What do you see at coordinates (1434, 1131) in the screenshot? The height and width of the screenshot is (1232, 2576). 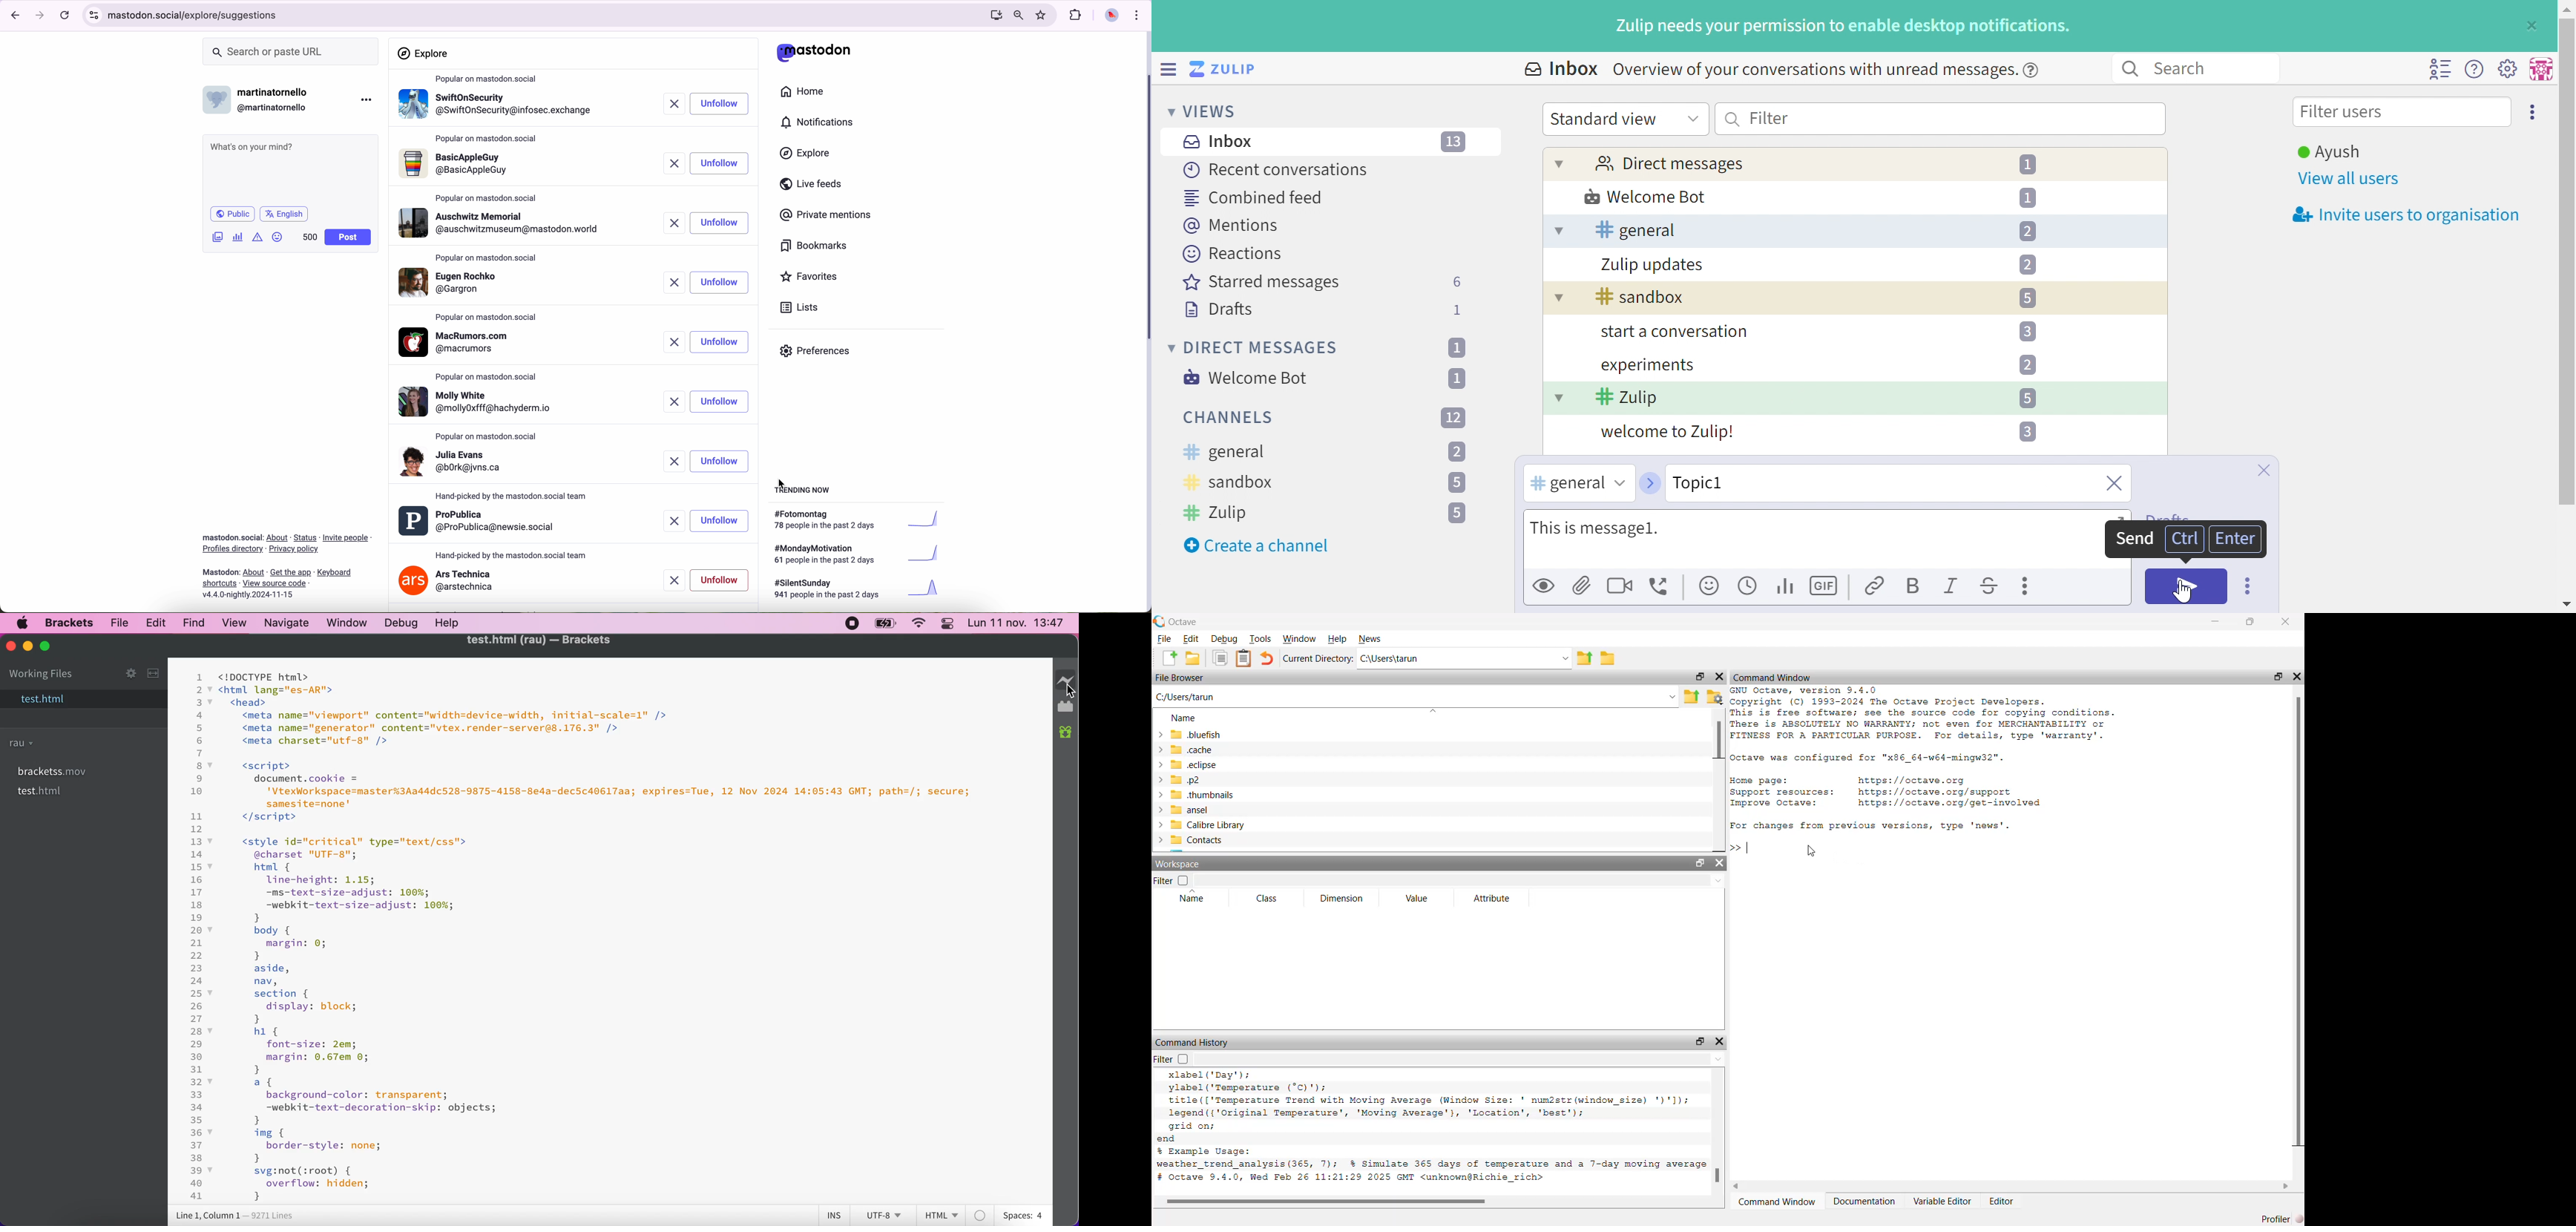 I see `xlabel('Day');
ylabel ("Temperature (°C)');
title(['Temperature Trend with Moving Average (Window Size: ' num2str(window_size) ')'1);
legend ({'Original Temperature’, 'Moving Average'}, 'Location', 'best');
grid on;
end
% Example Usage:
weather_trend analysis (365, 7); % Simulate 365 days of temperature and a 7-day moving average
# Octave 9.4.0, Wed Feb 26 11:21:29 2025 GMT <unknown@Richie_rich>` at bounding box center [1434, 1131].